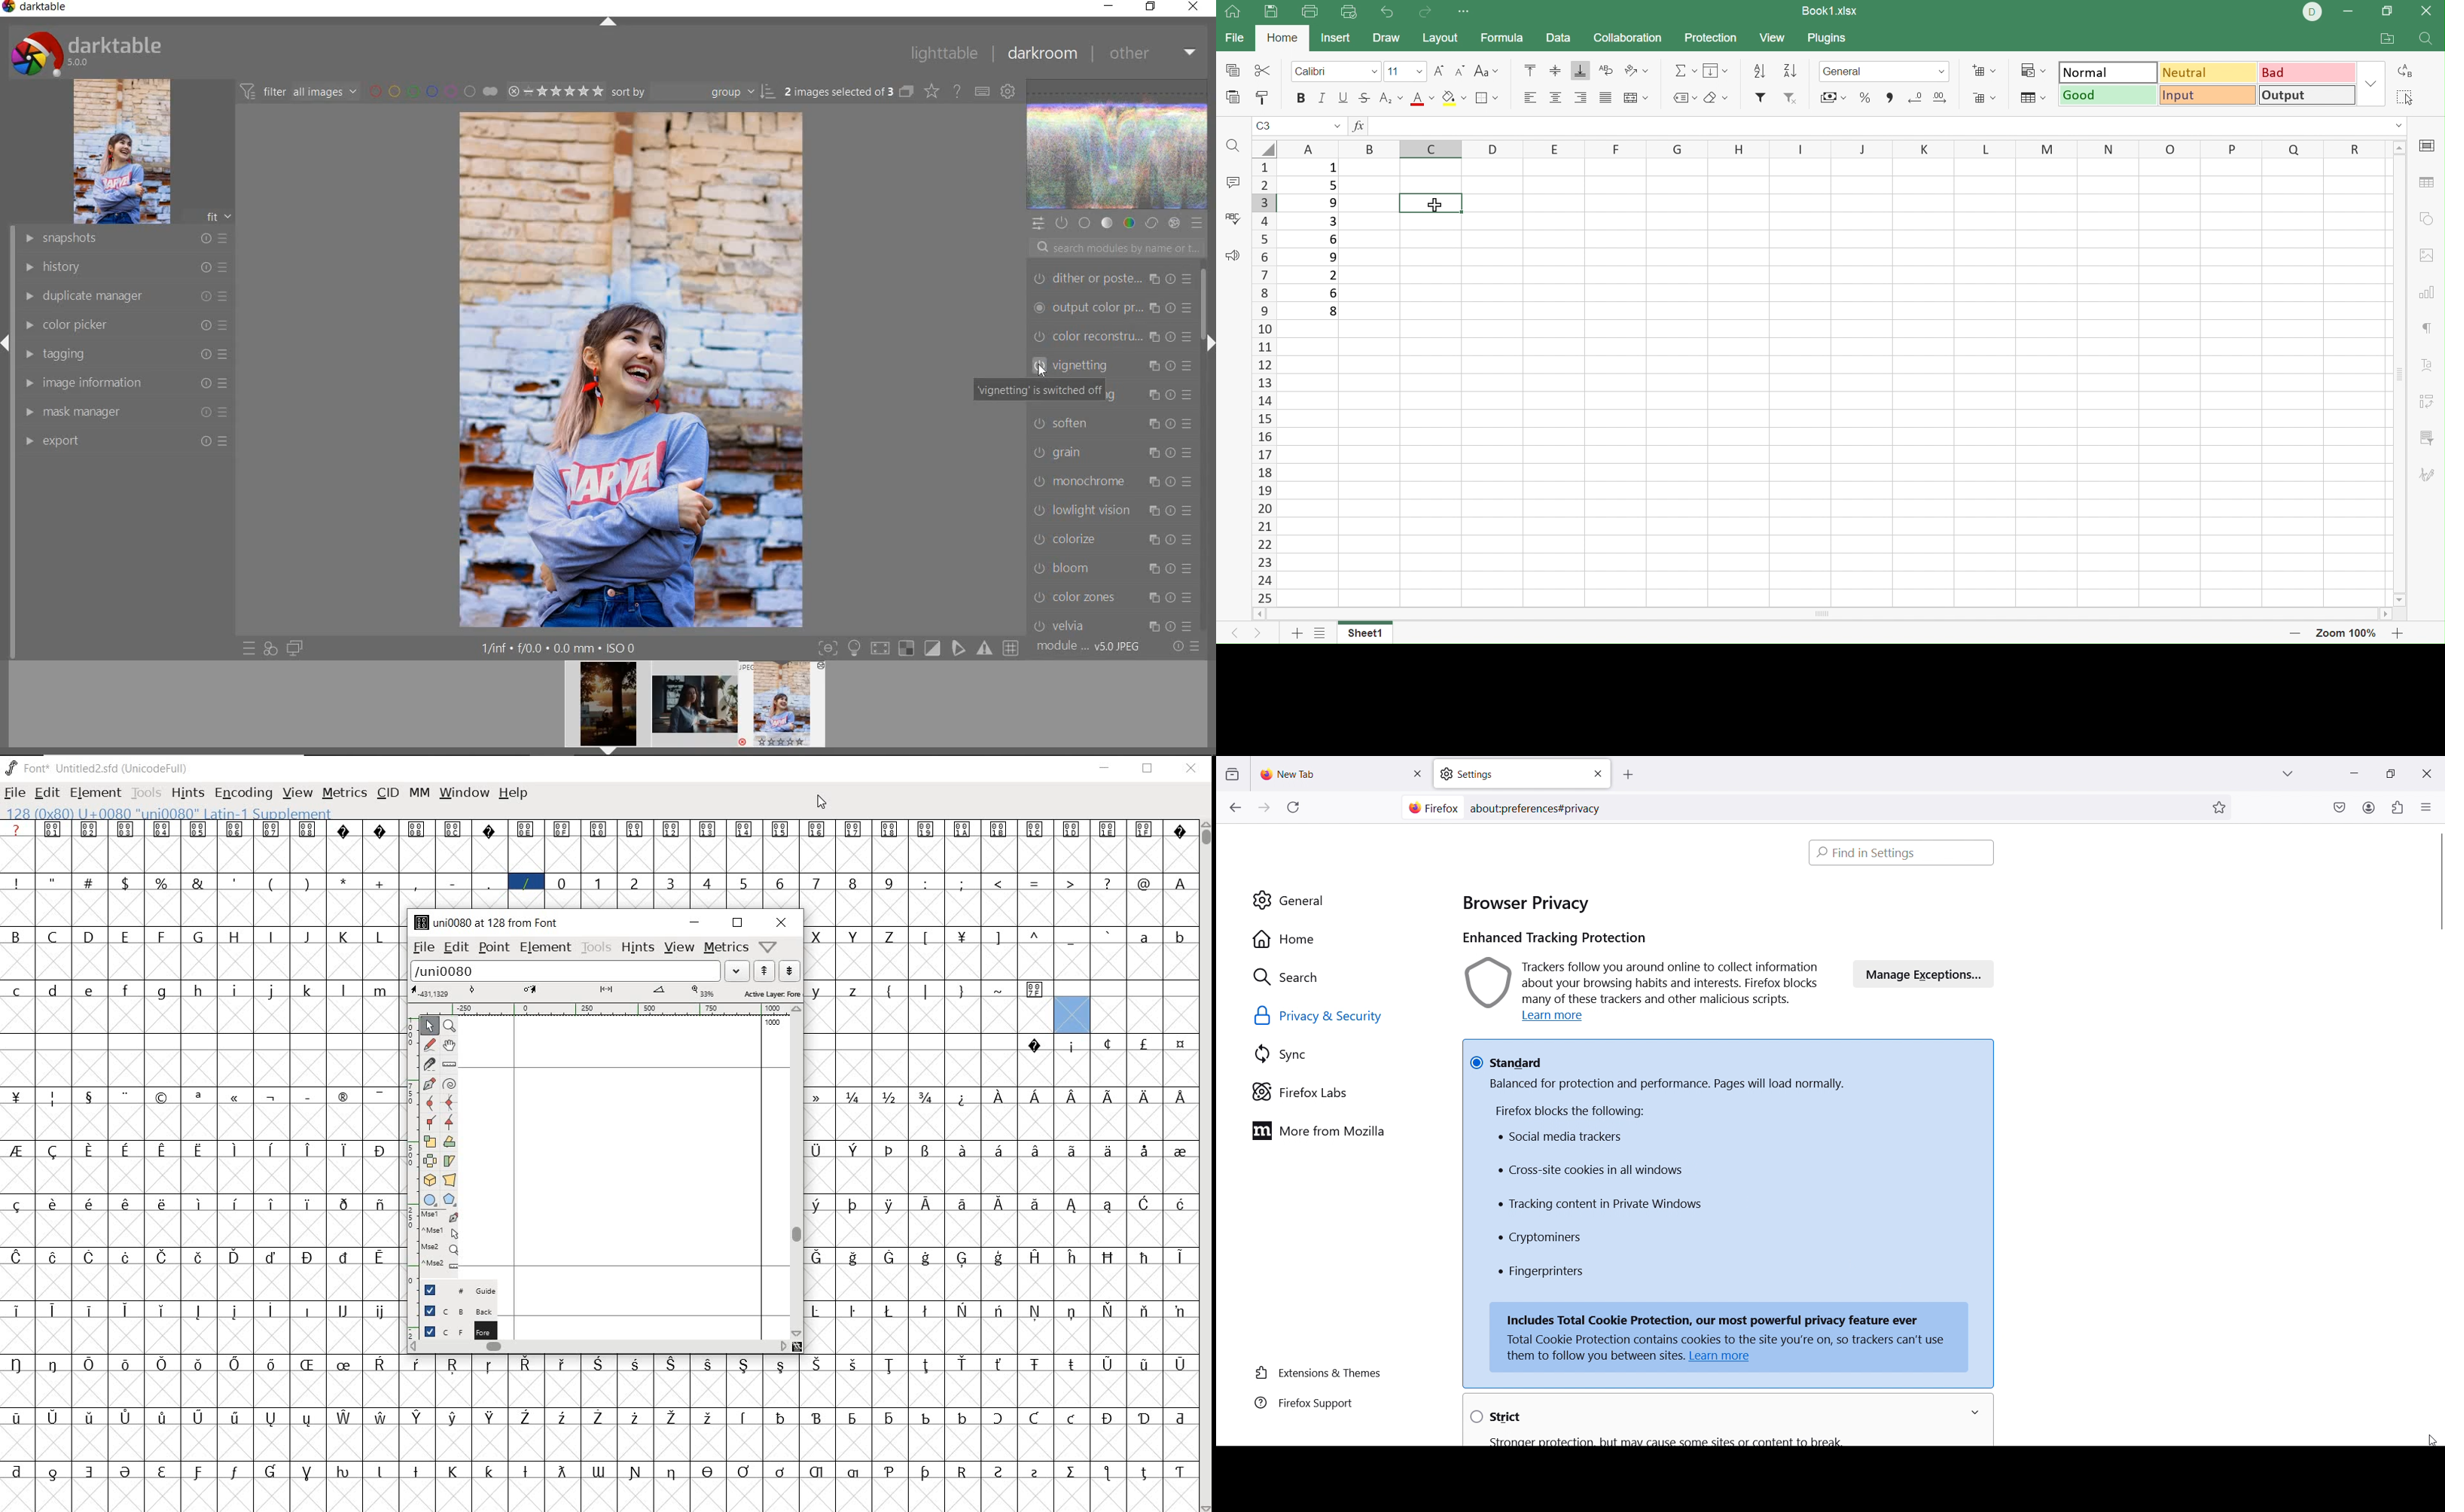 This screenshot has height=1512, width=2464. Describe the element at coordinates (1375, 127) in the screenshot. I see `1` at that location.